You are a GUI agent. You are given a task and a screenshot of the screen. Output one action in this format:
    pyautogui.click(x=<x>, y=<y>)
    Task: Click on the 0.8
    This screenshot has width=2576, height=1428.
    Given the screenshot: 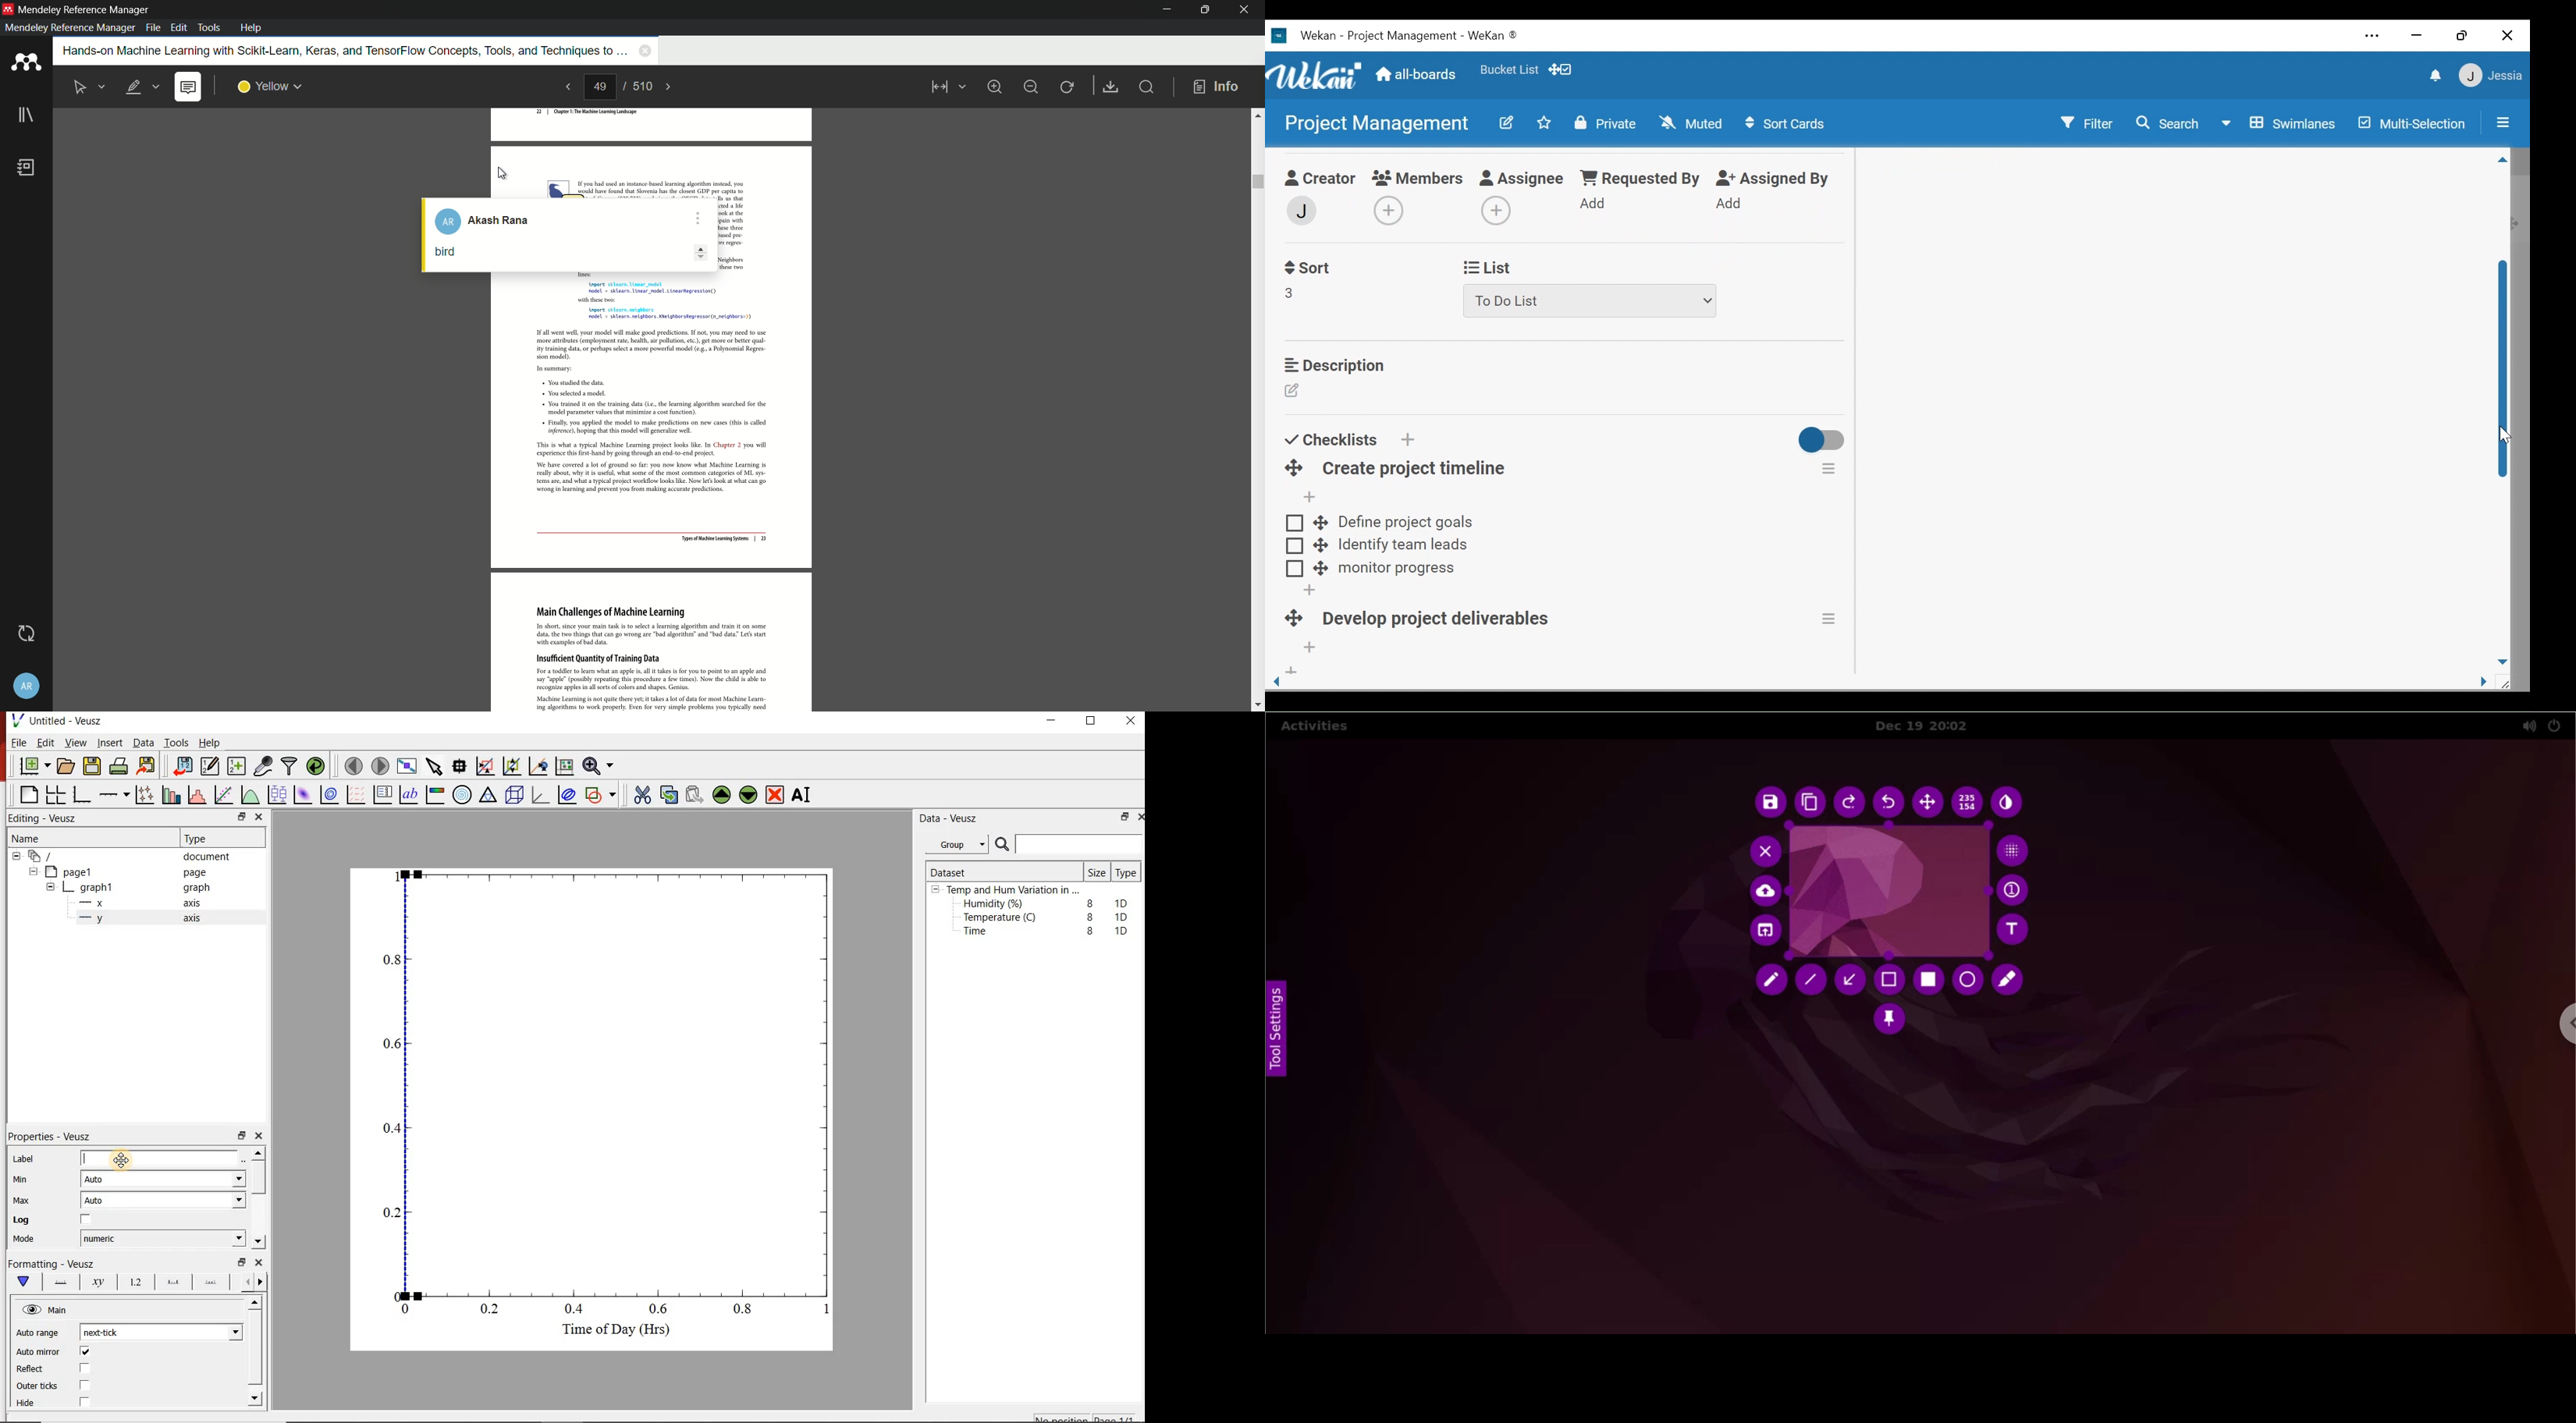 What is the action you would take?
    pyautogui.click(x=747, y=1311)
    